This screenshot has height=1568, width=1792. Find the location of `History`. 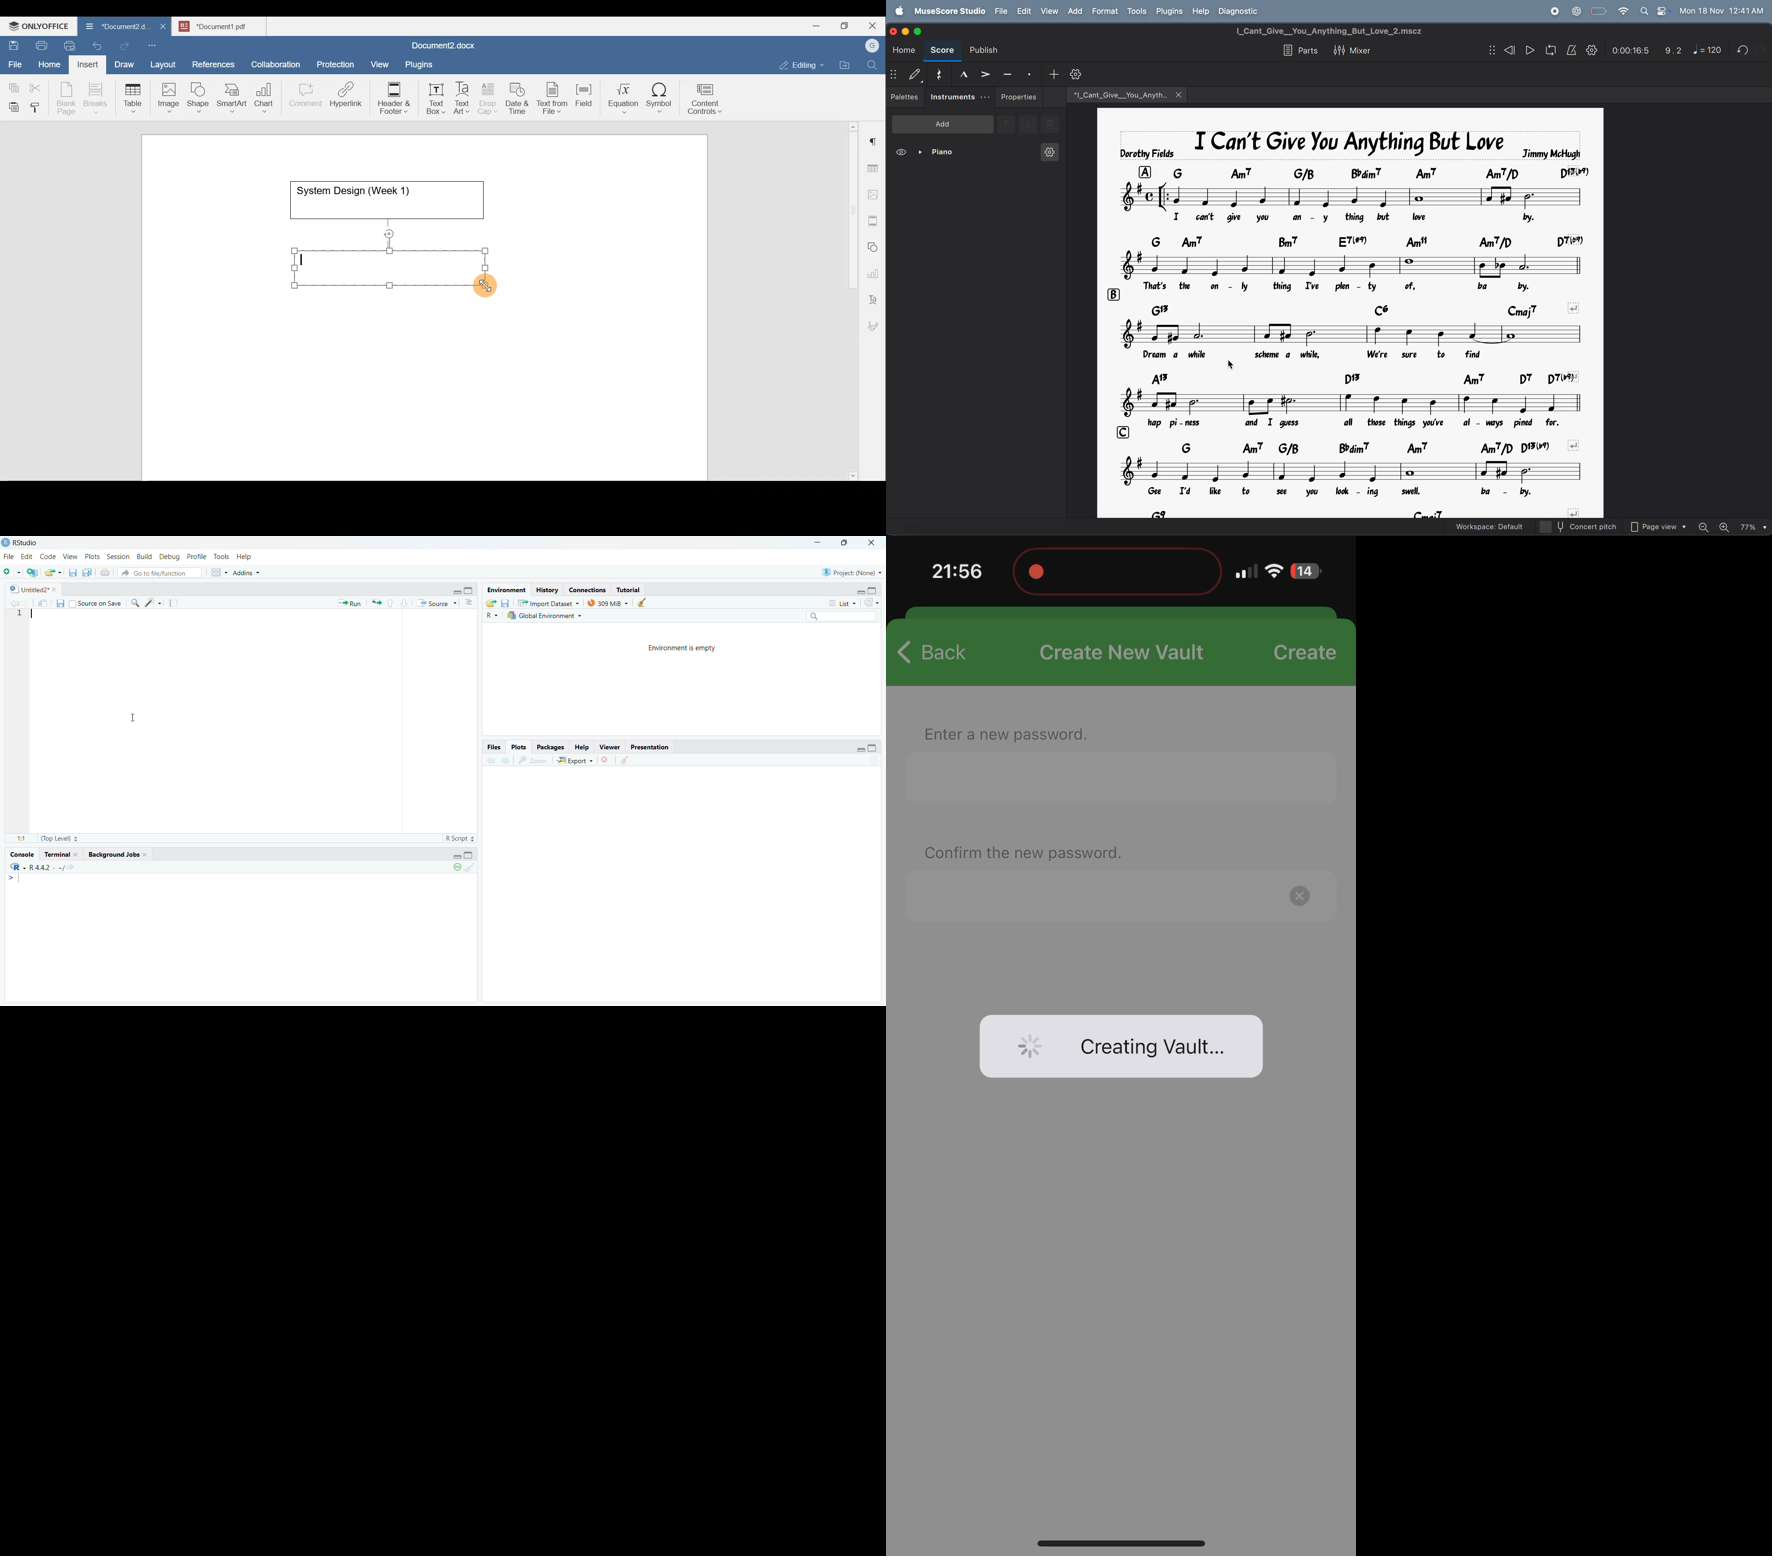

History is located at coordinates (548, 590).